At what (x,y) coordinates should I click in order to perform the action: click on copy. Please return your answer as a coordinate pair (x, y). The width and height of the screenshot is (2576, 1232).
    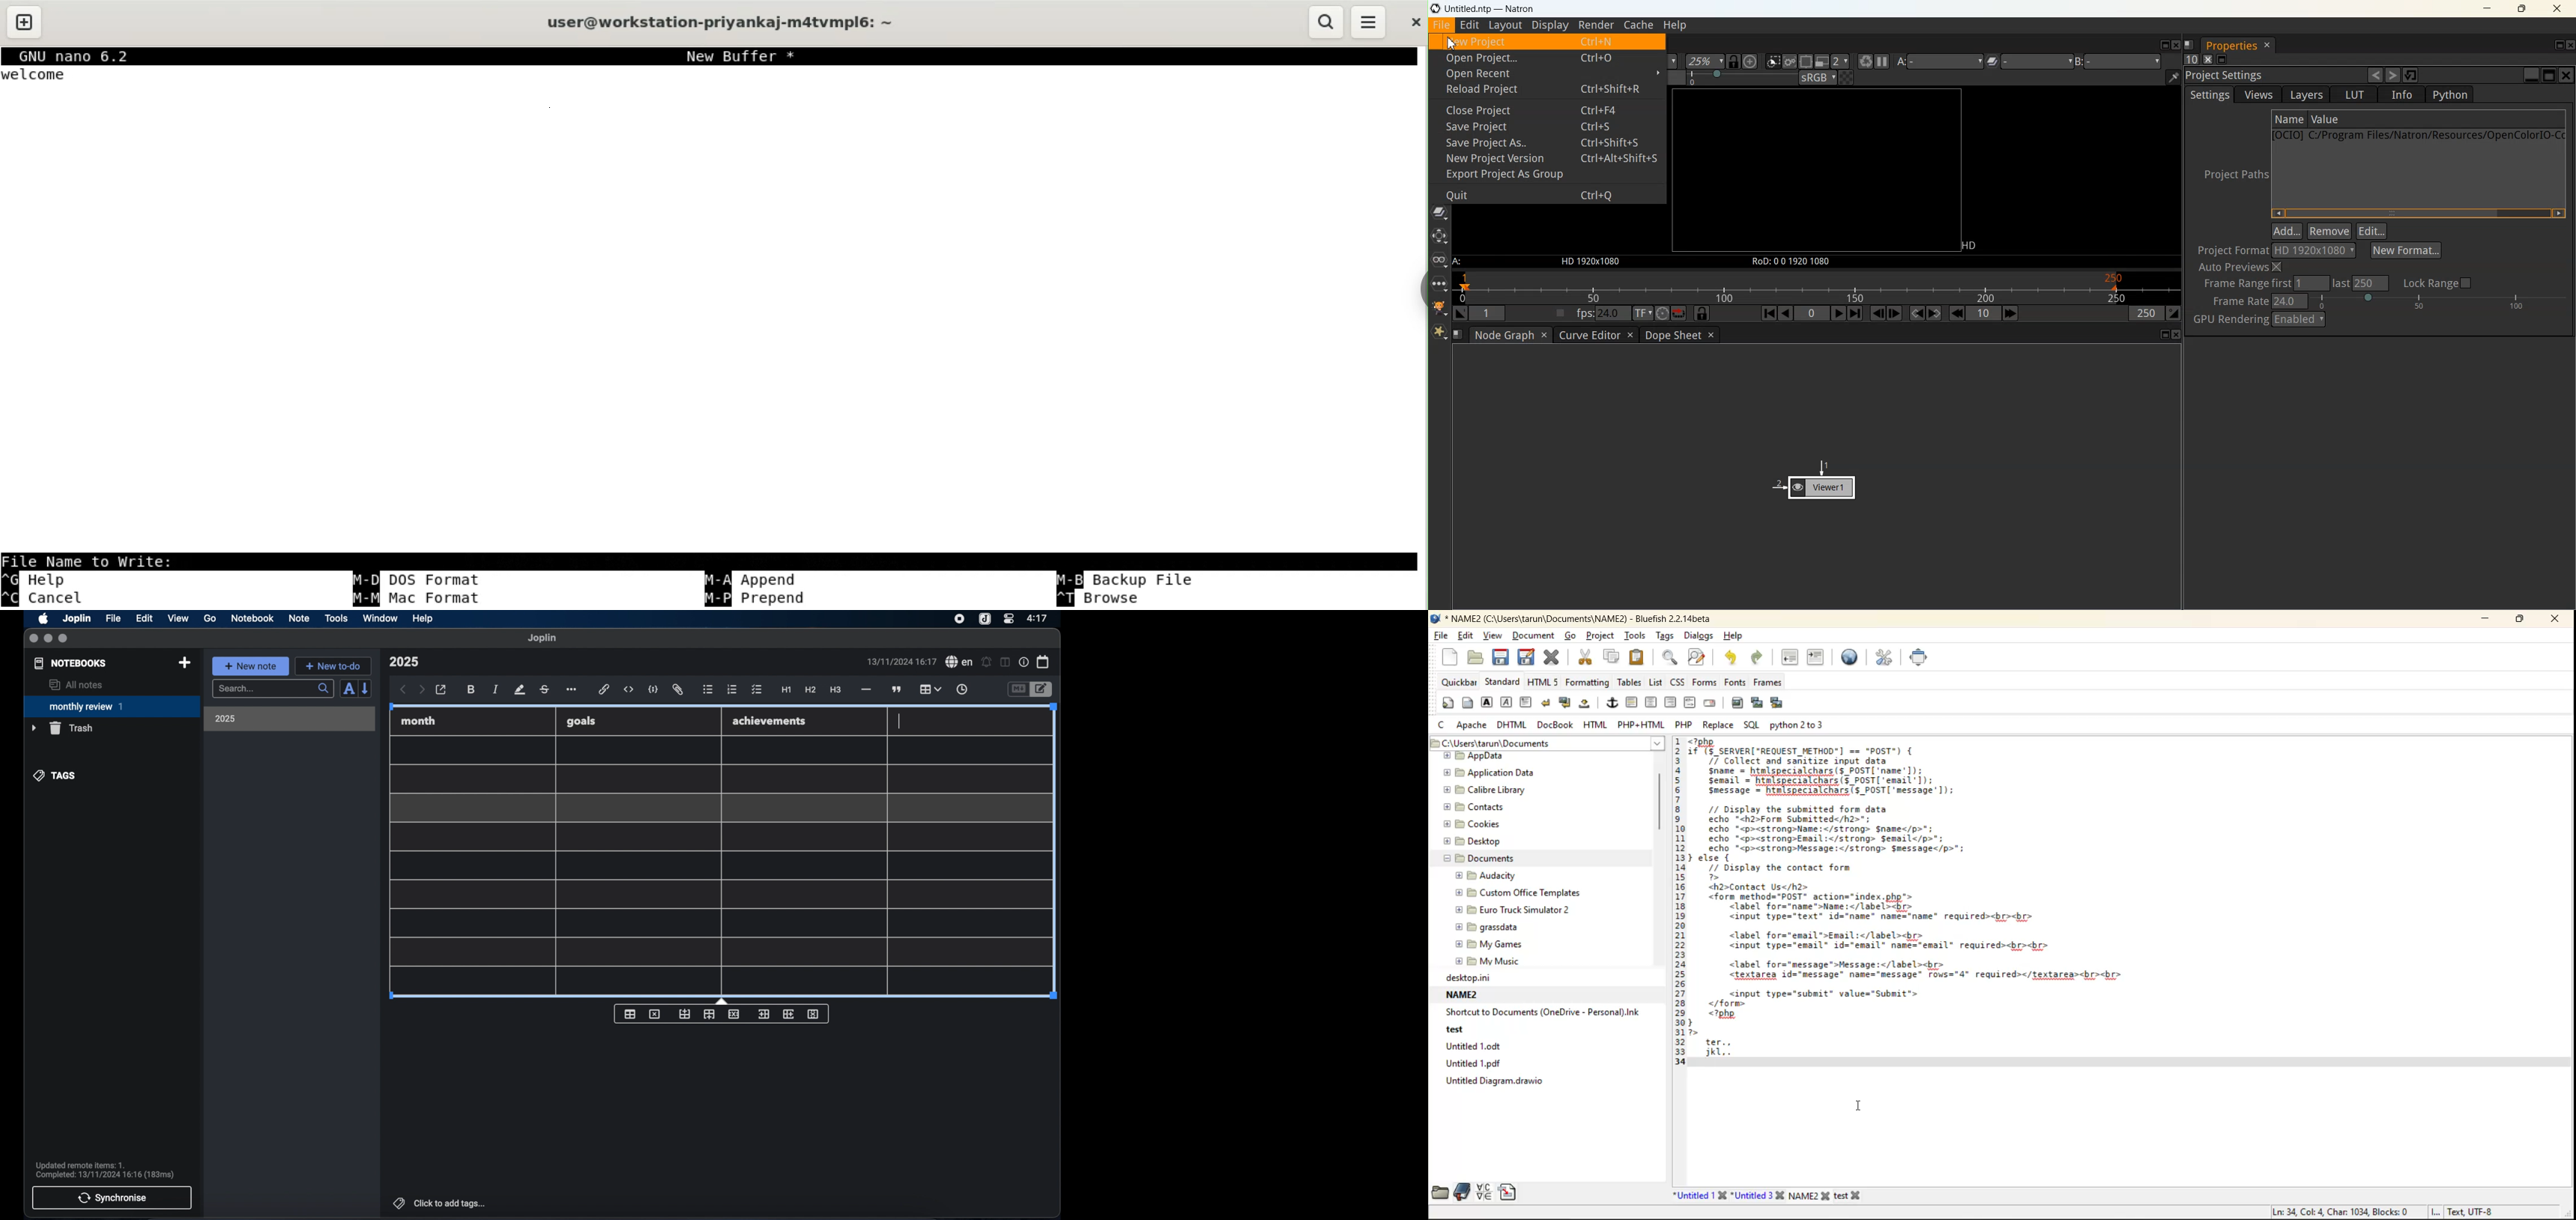
    Looking at the image, I should click on (1610, 659).